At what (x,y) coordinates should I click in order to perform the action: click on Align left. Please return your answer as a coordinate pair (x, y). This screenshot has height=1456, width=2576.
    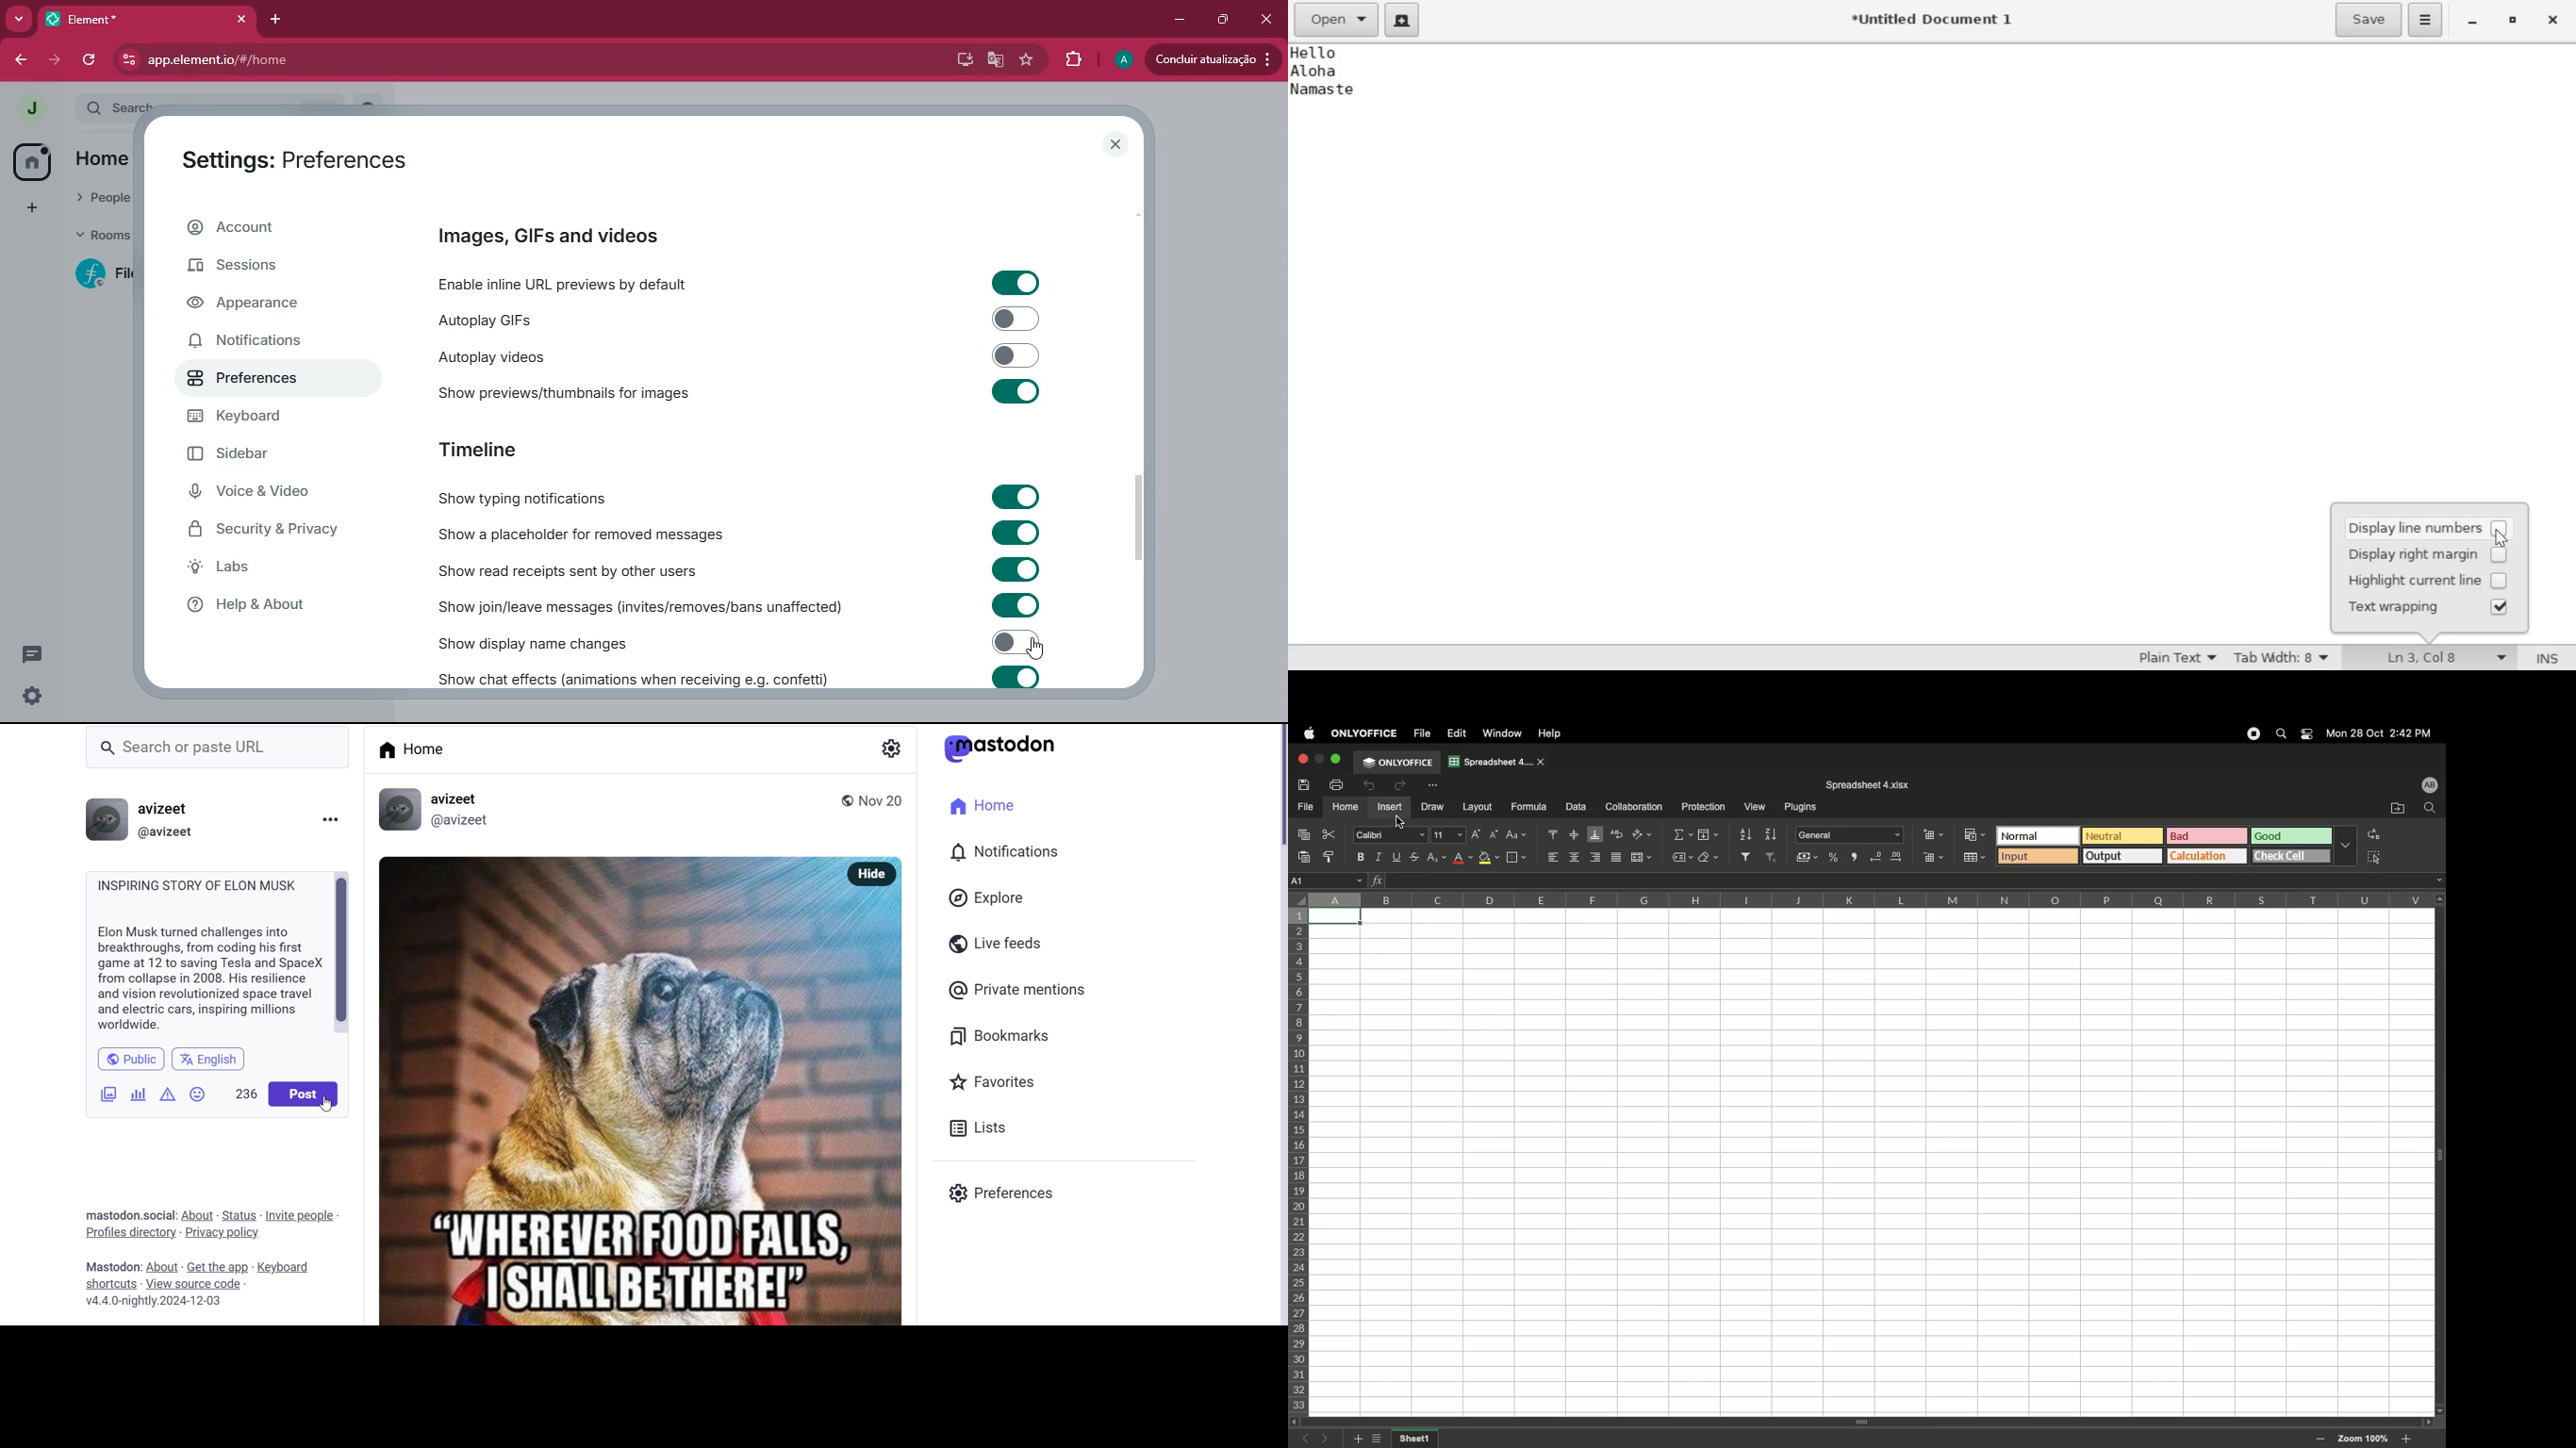
    Looking at the image, I should click on (1555, 856).